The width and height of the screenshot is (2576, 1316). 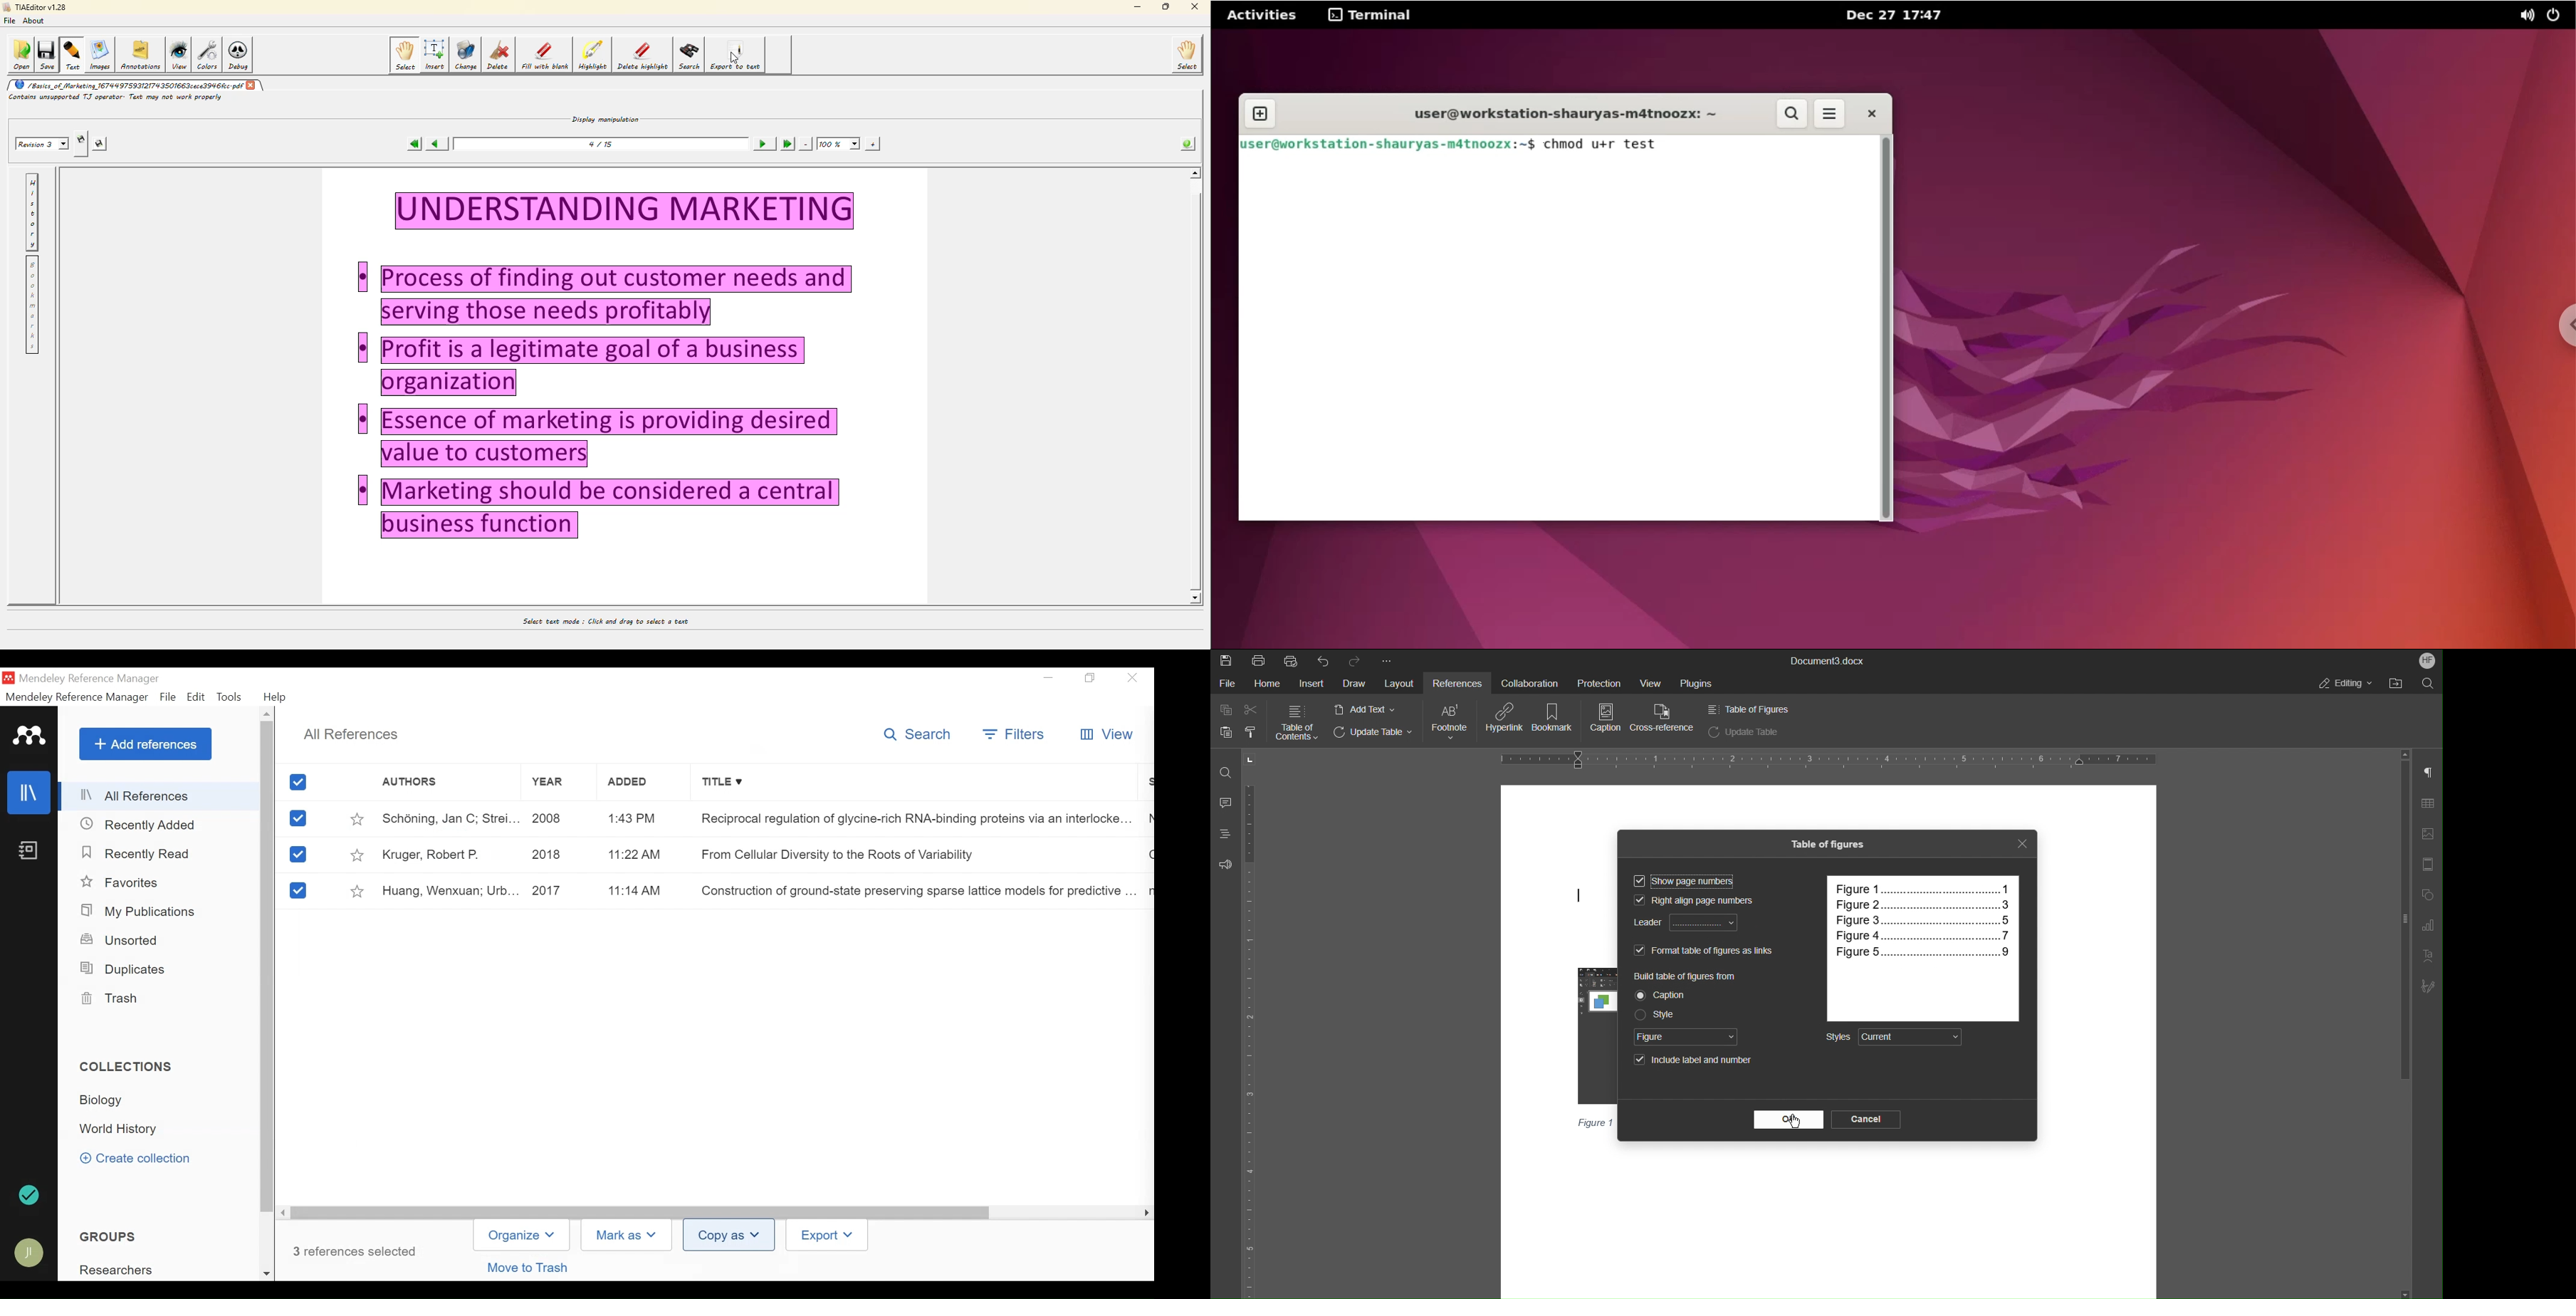 What do you see at coordinates (131, 1068) in the screenshot?
I see `Collection` at bounding box center [131, 1068].